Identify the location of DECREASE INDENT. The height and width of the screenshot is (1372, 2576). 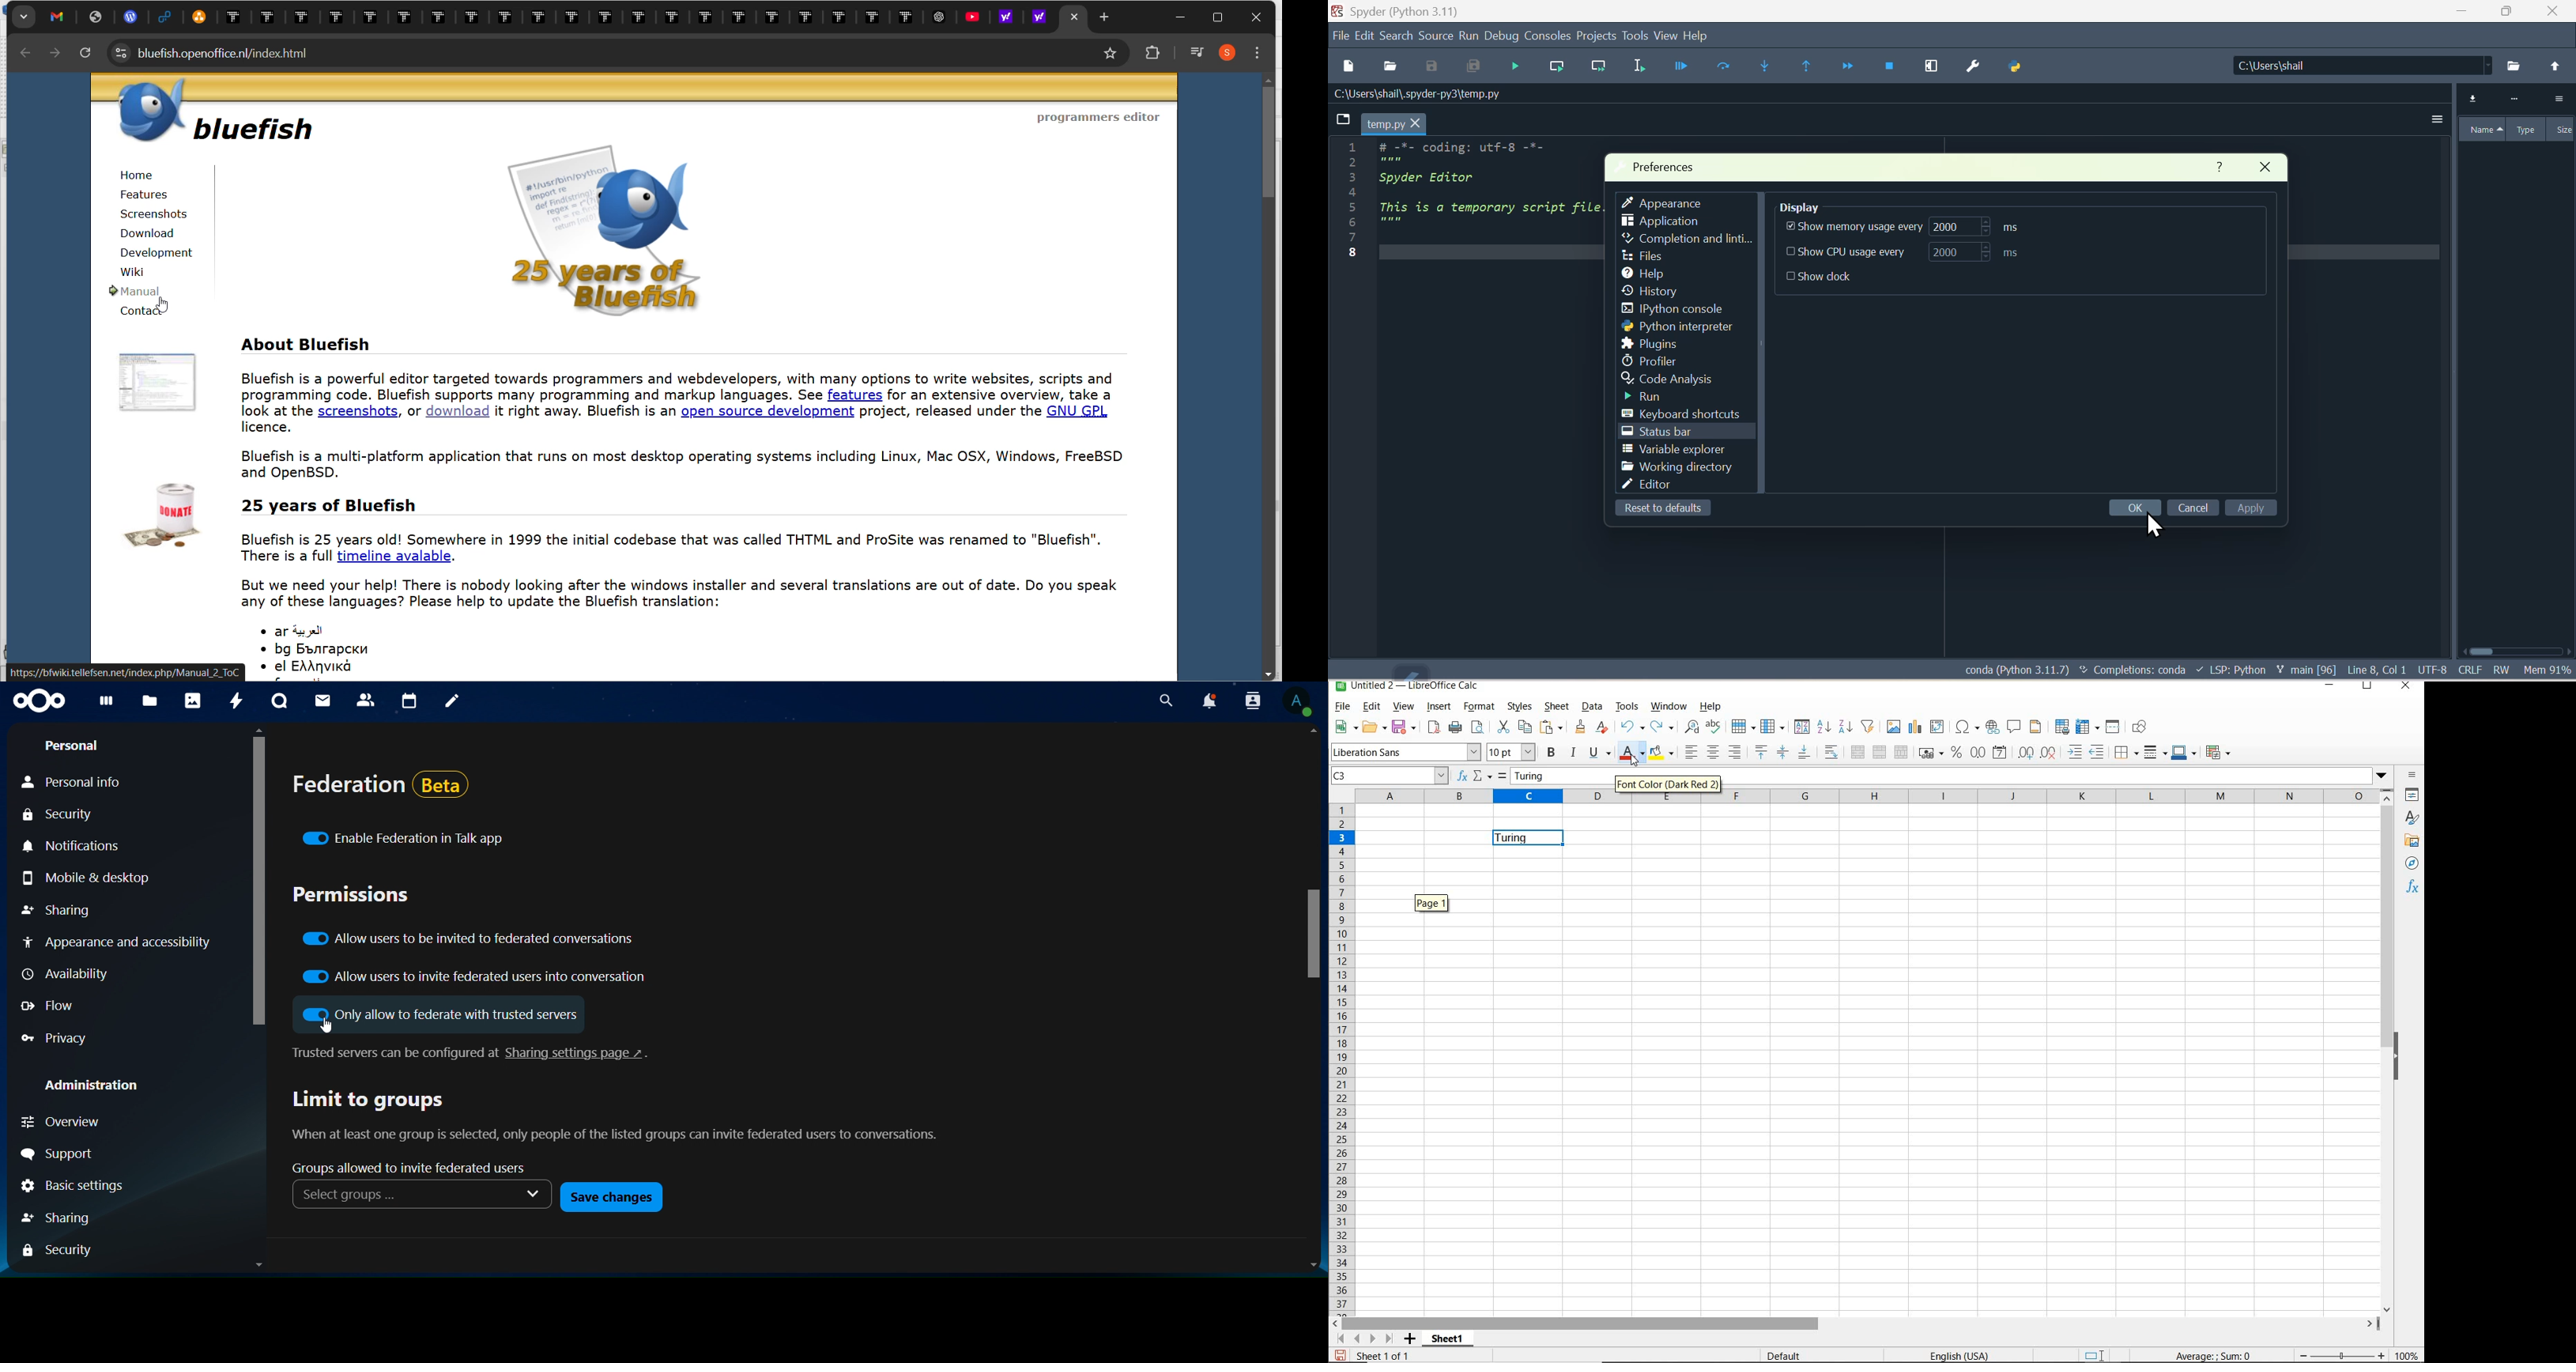
(2097, 750).